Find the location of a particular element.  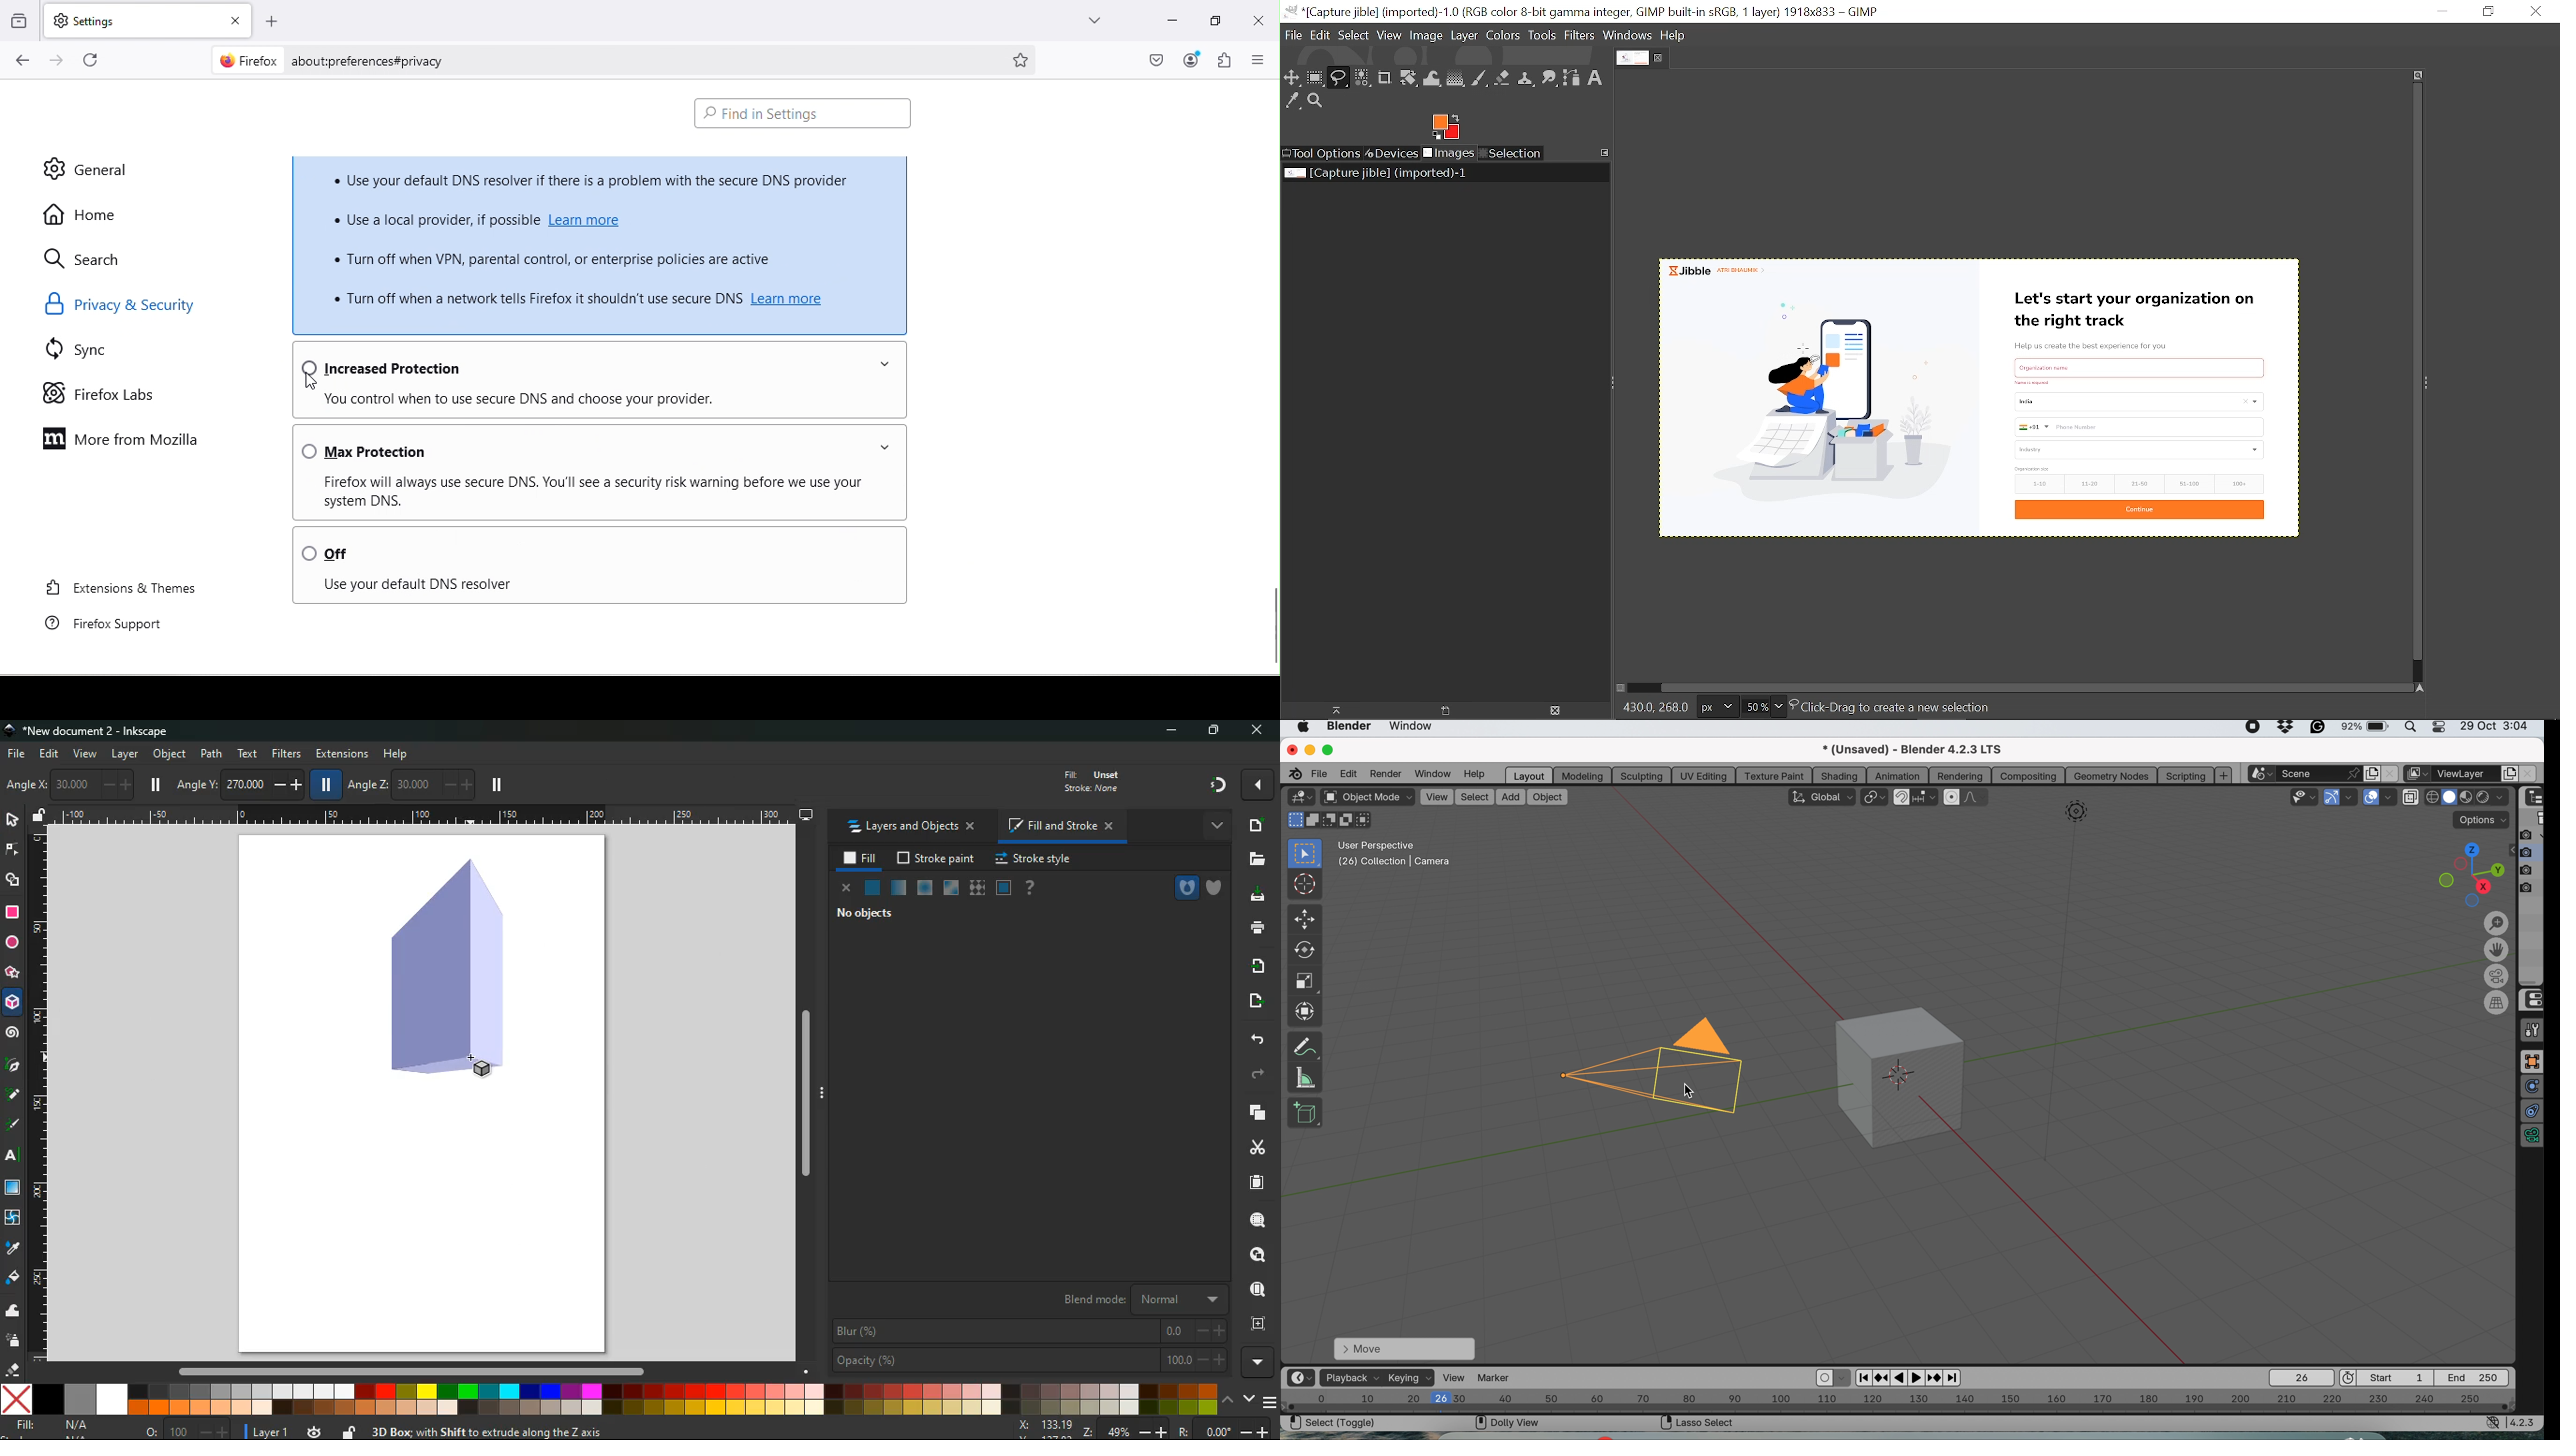

Selection is located at coordinates (1510, 154).